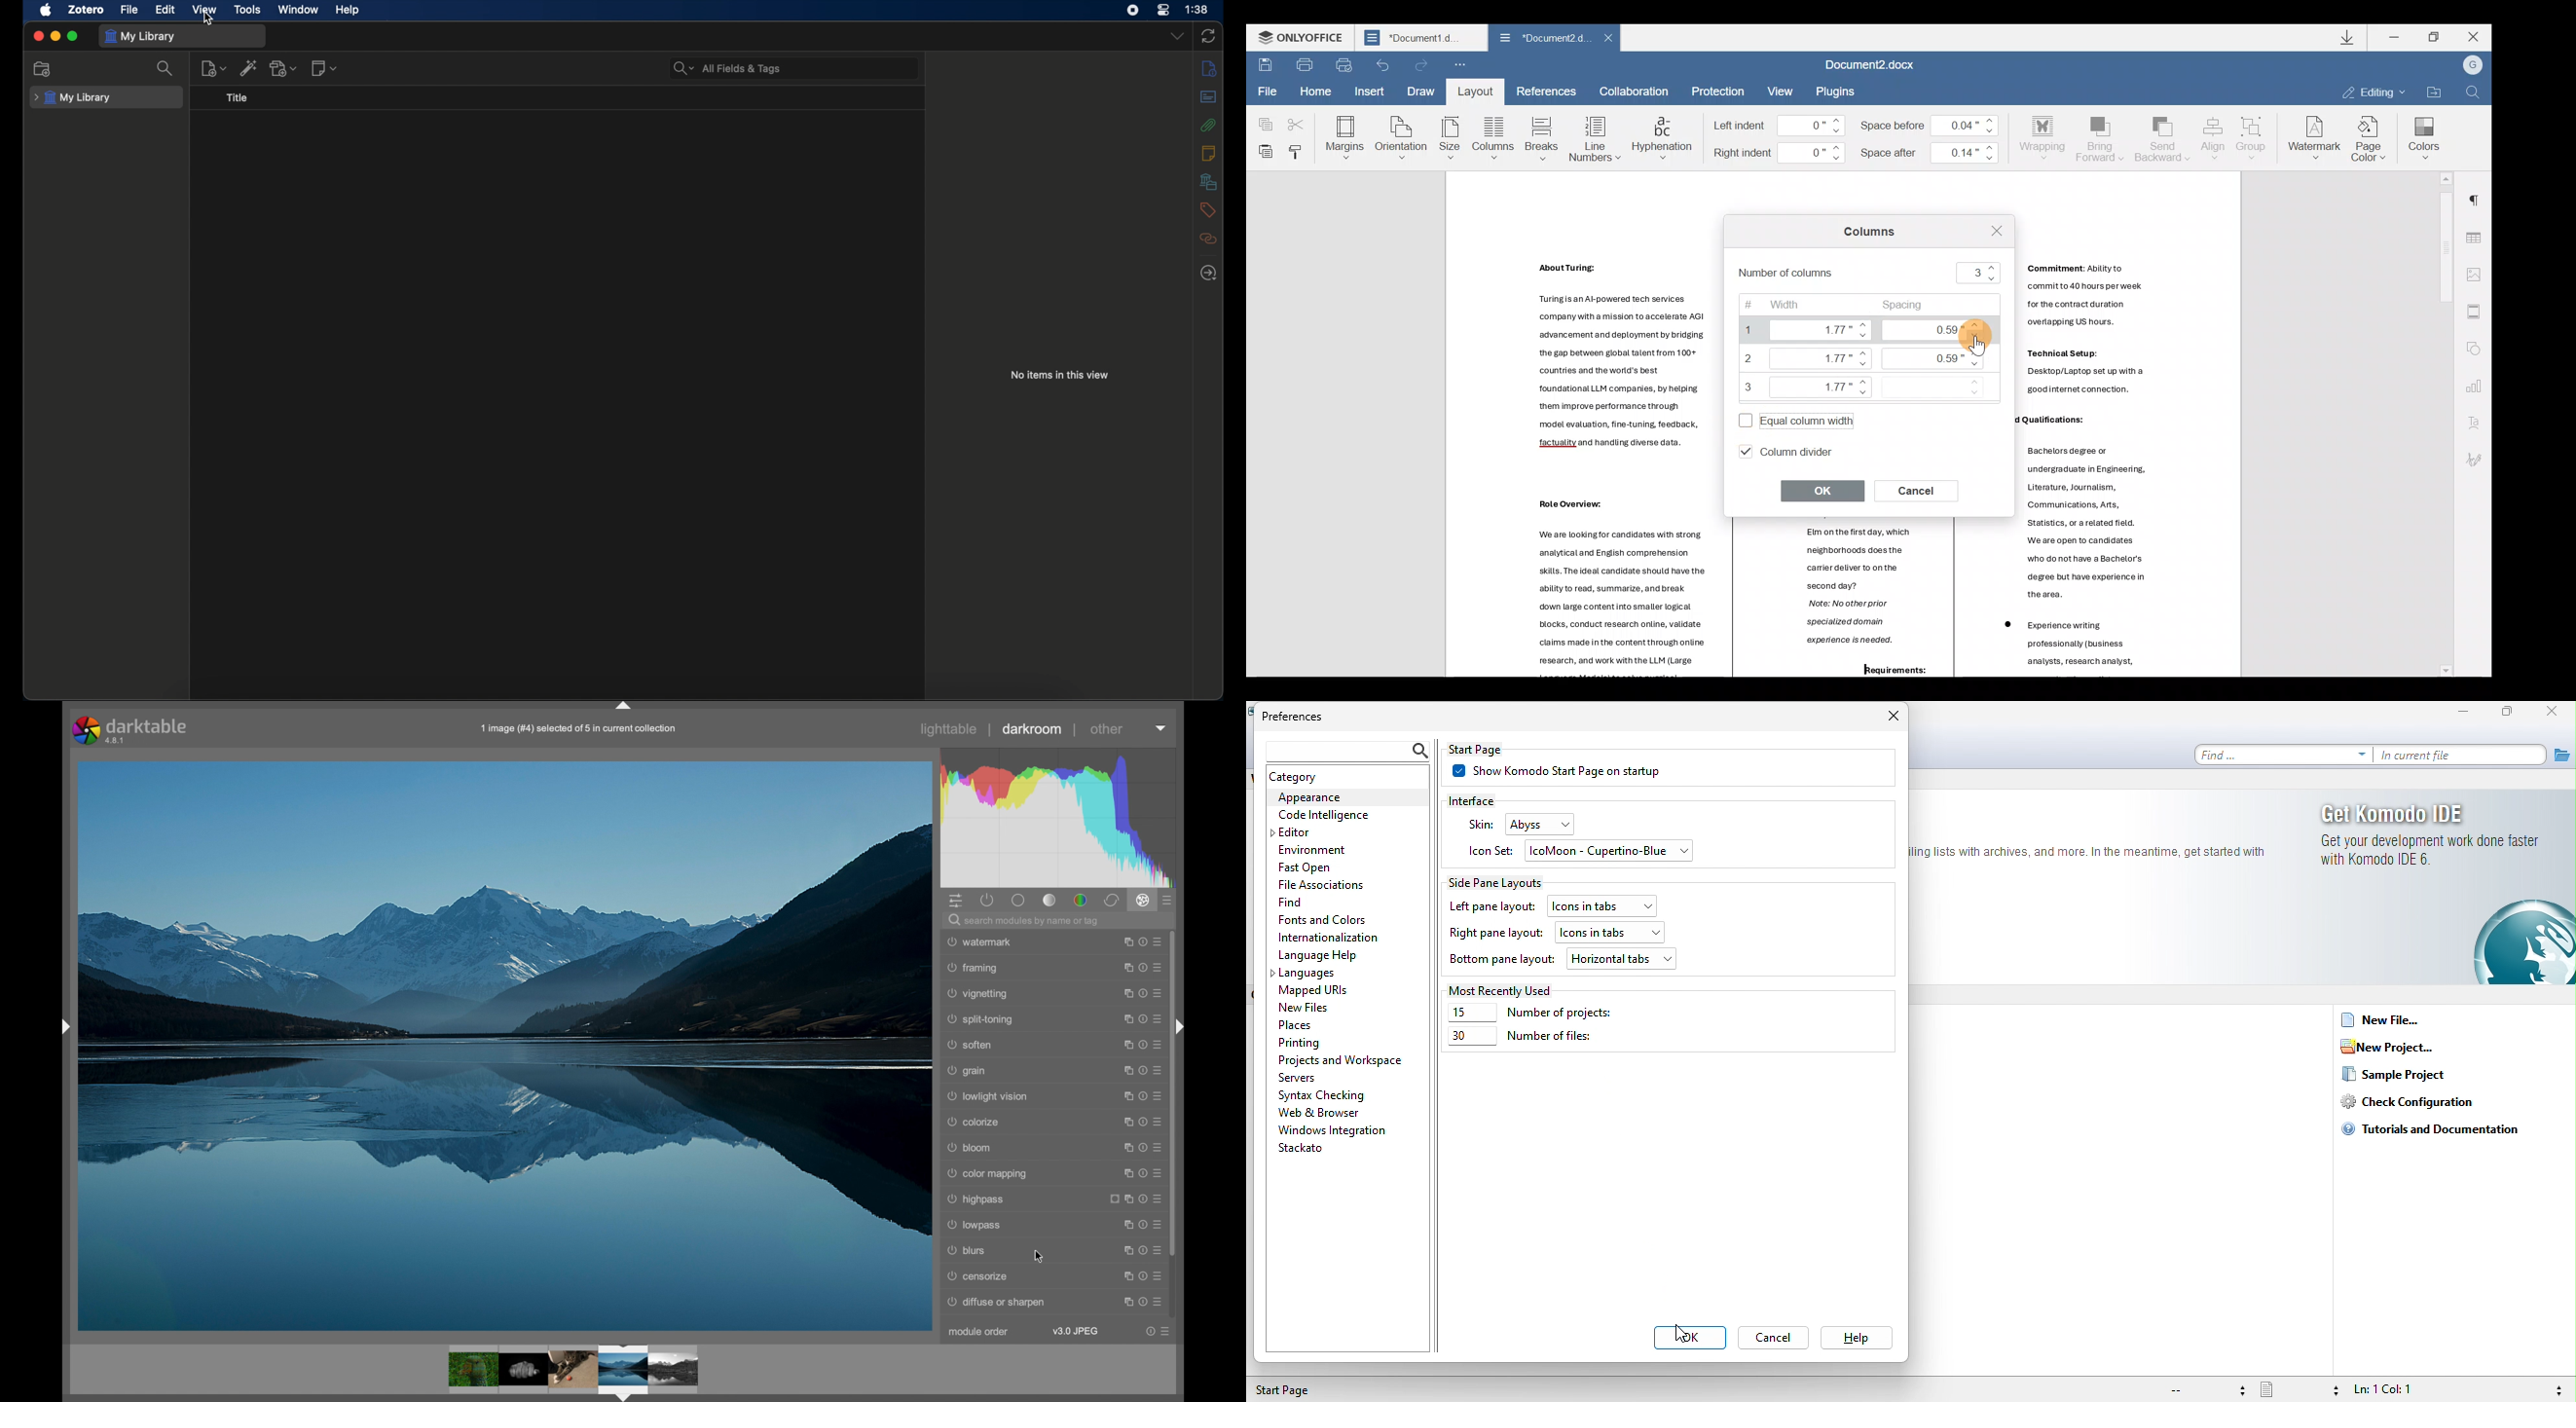 This screenshot has width=2576, height=1428. I want to click on Plugin, so click(1843, 91).